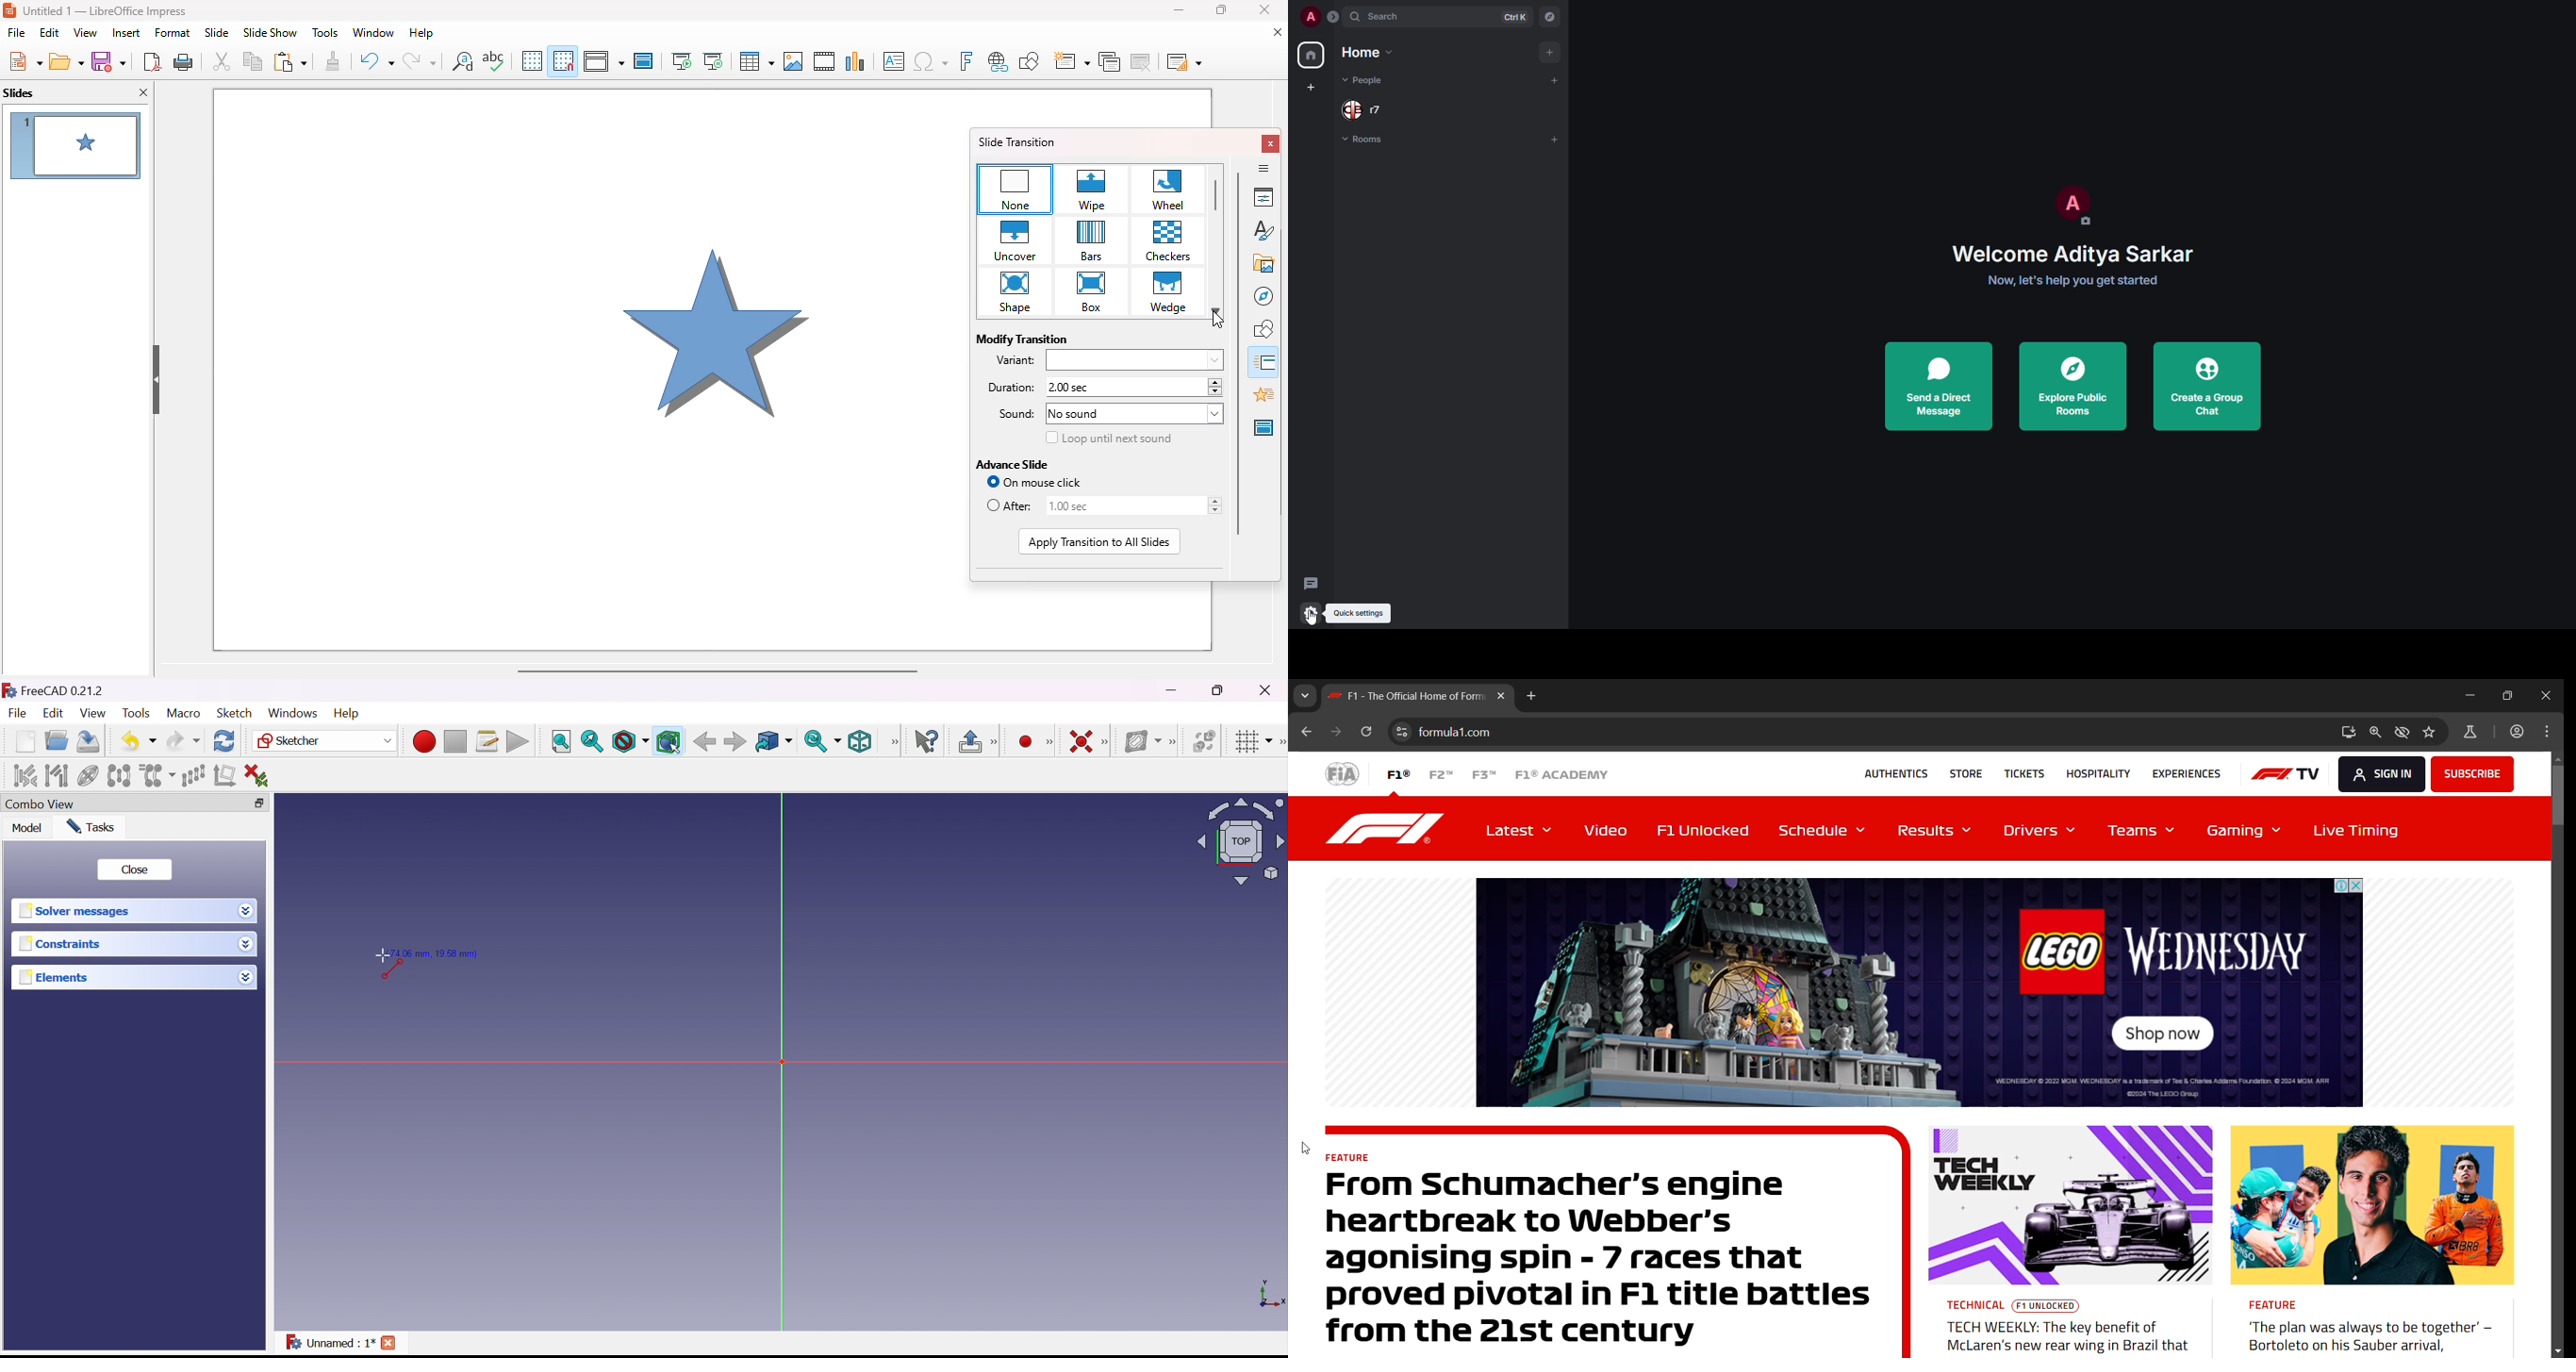 Image resolution: width=2576 pixels, height=1372 pixels. I want to click on profile, so click(2076, 204).